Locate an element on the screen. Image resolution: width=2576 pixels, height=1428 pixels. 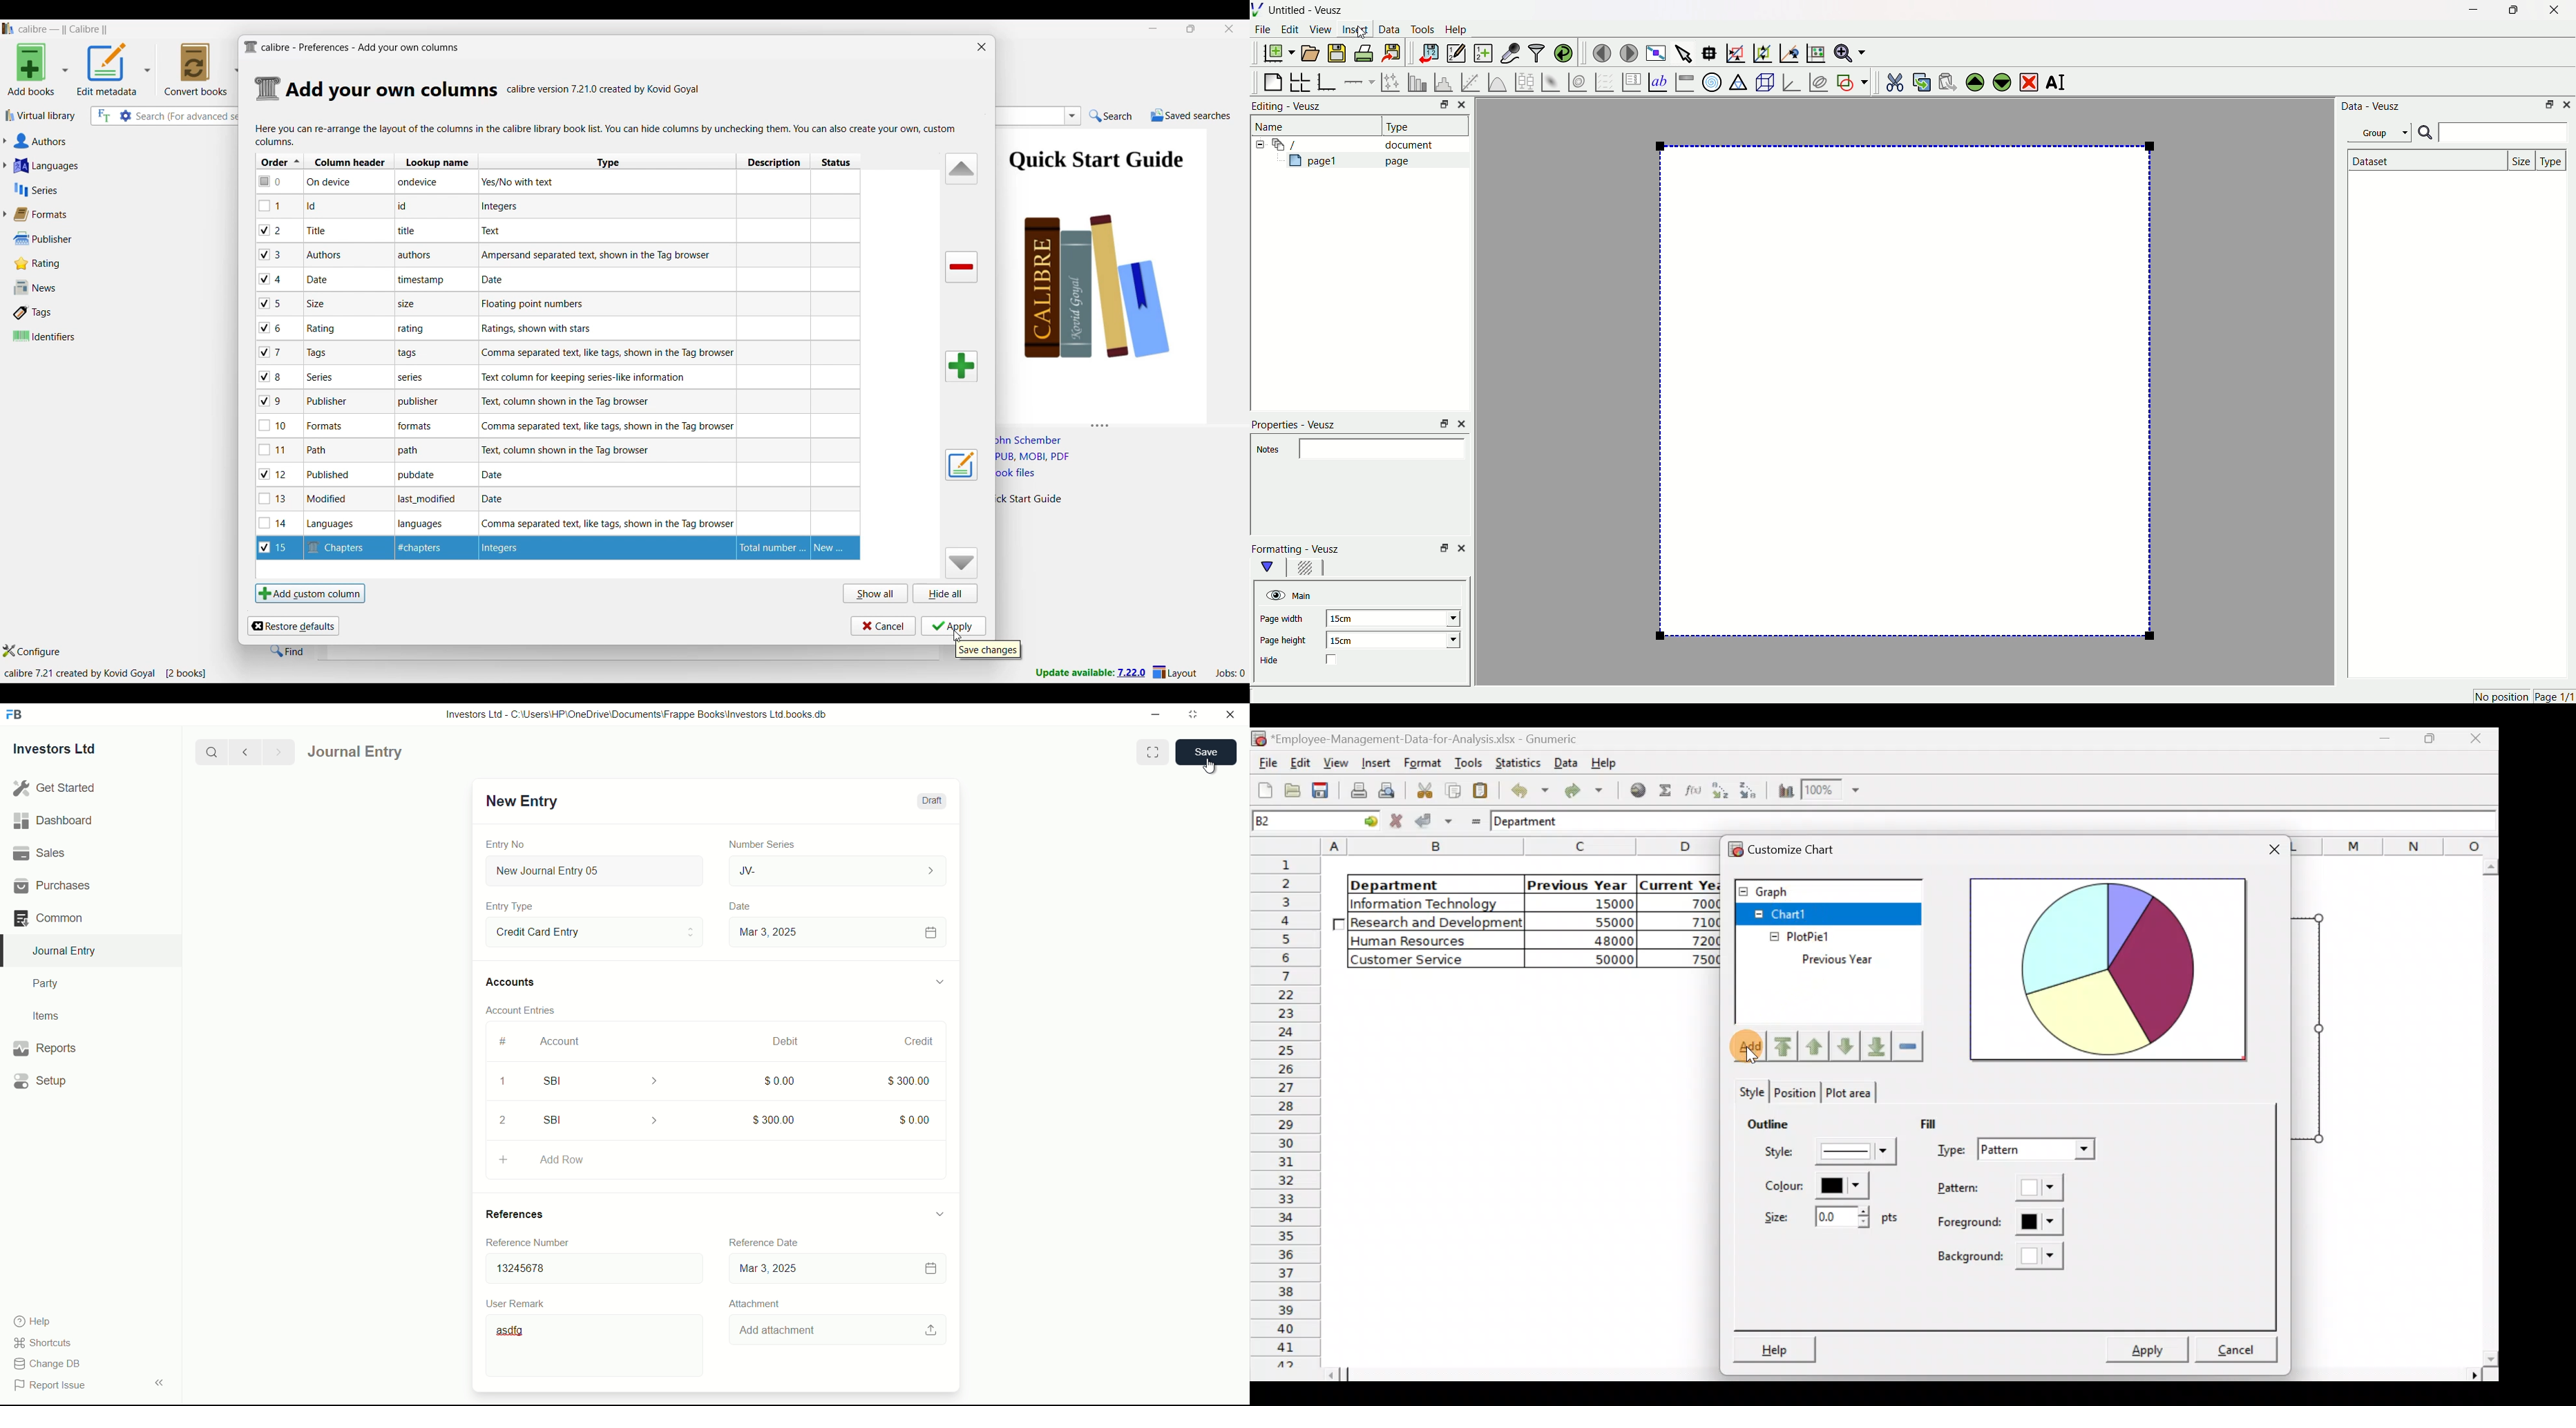
journal entry is located at coordinates (393, 752).